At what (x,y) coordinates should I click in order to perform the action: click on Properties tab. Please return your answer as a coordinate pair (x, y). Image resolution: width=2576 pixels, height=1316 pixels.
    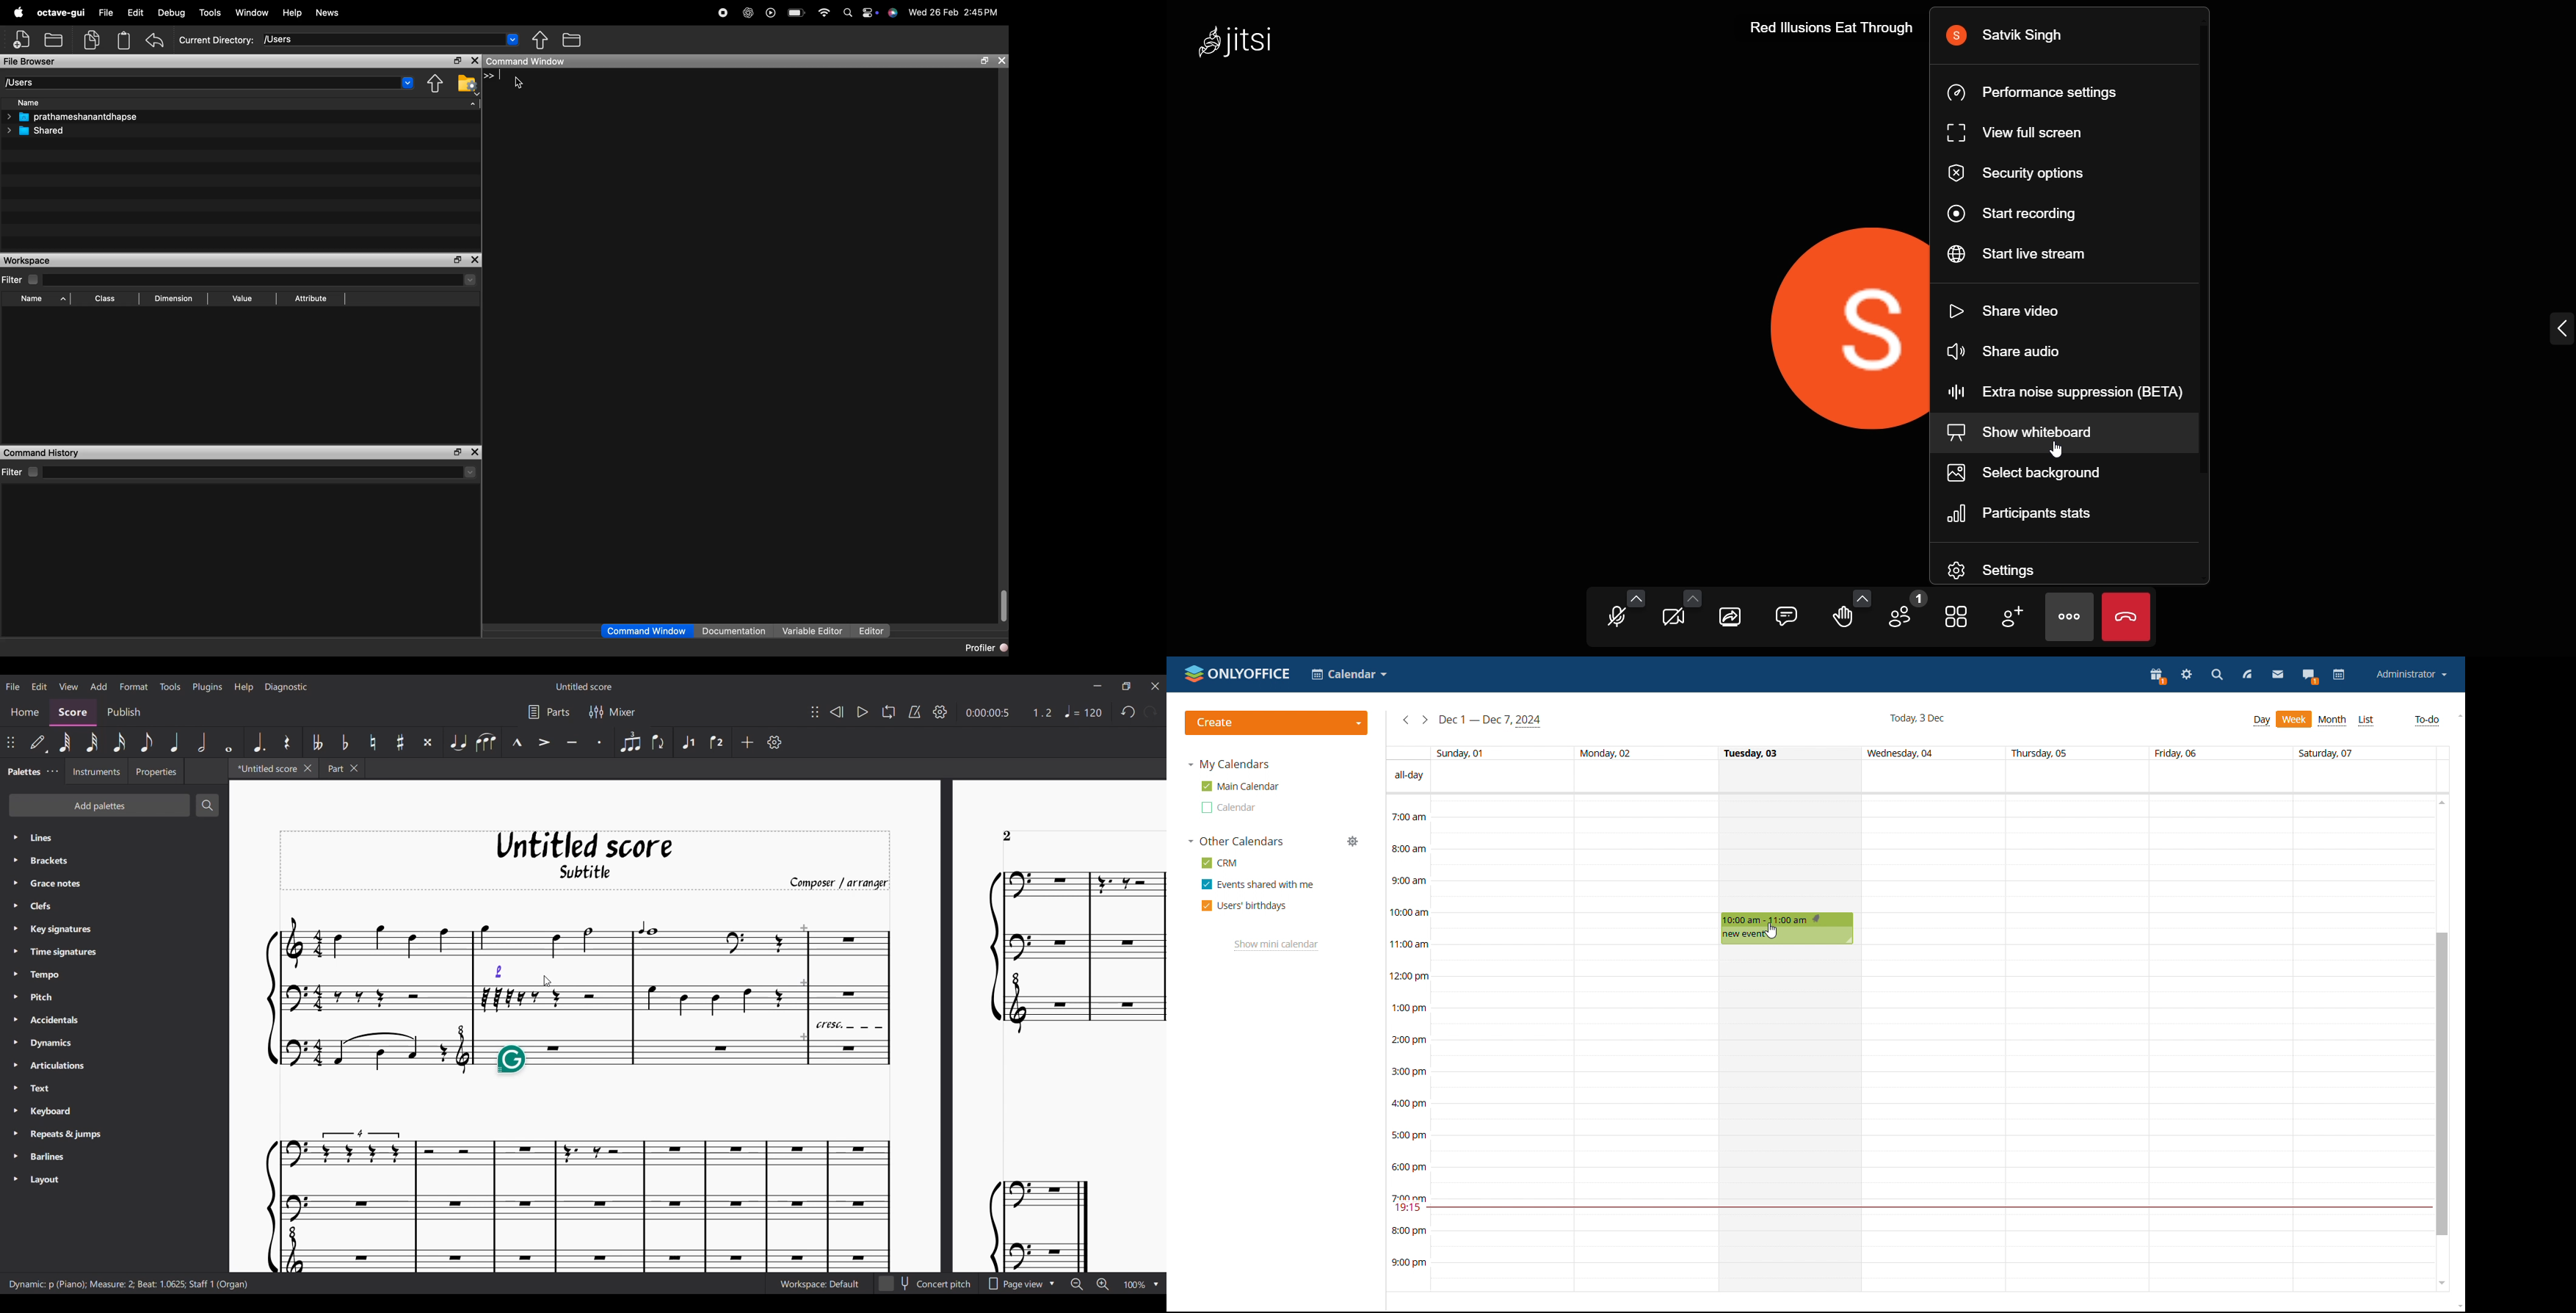
    Looking at the image, I should click on (156, 771).